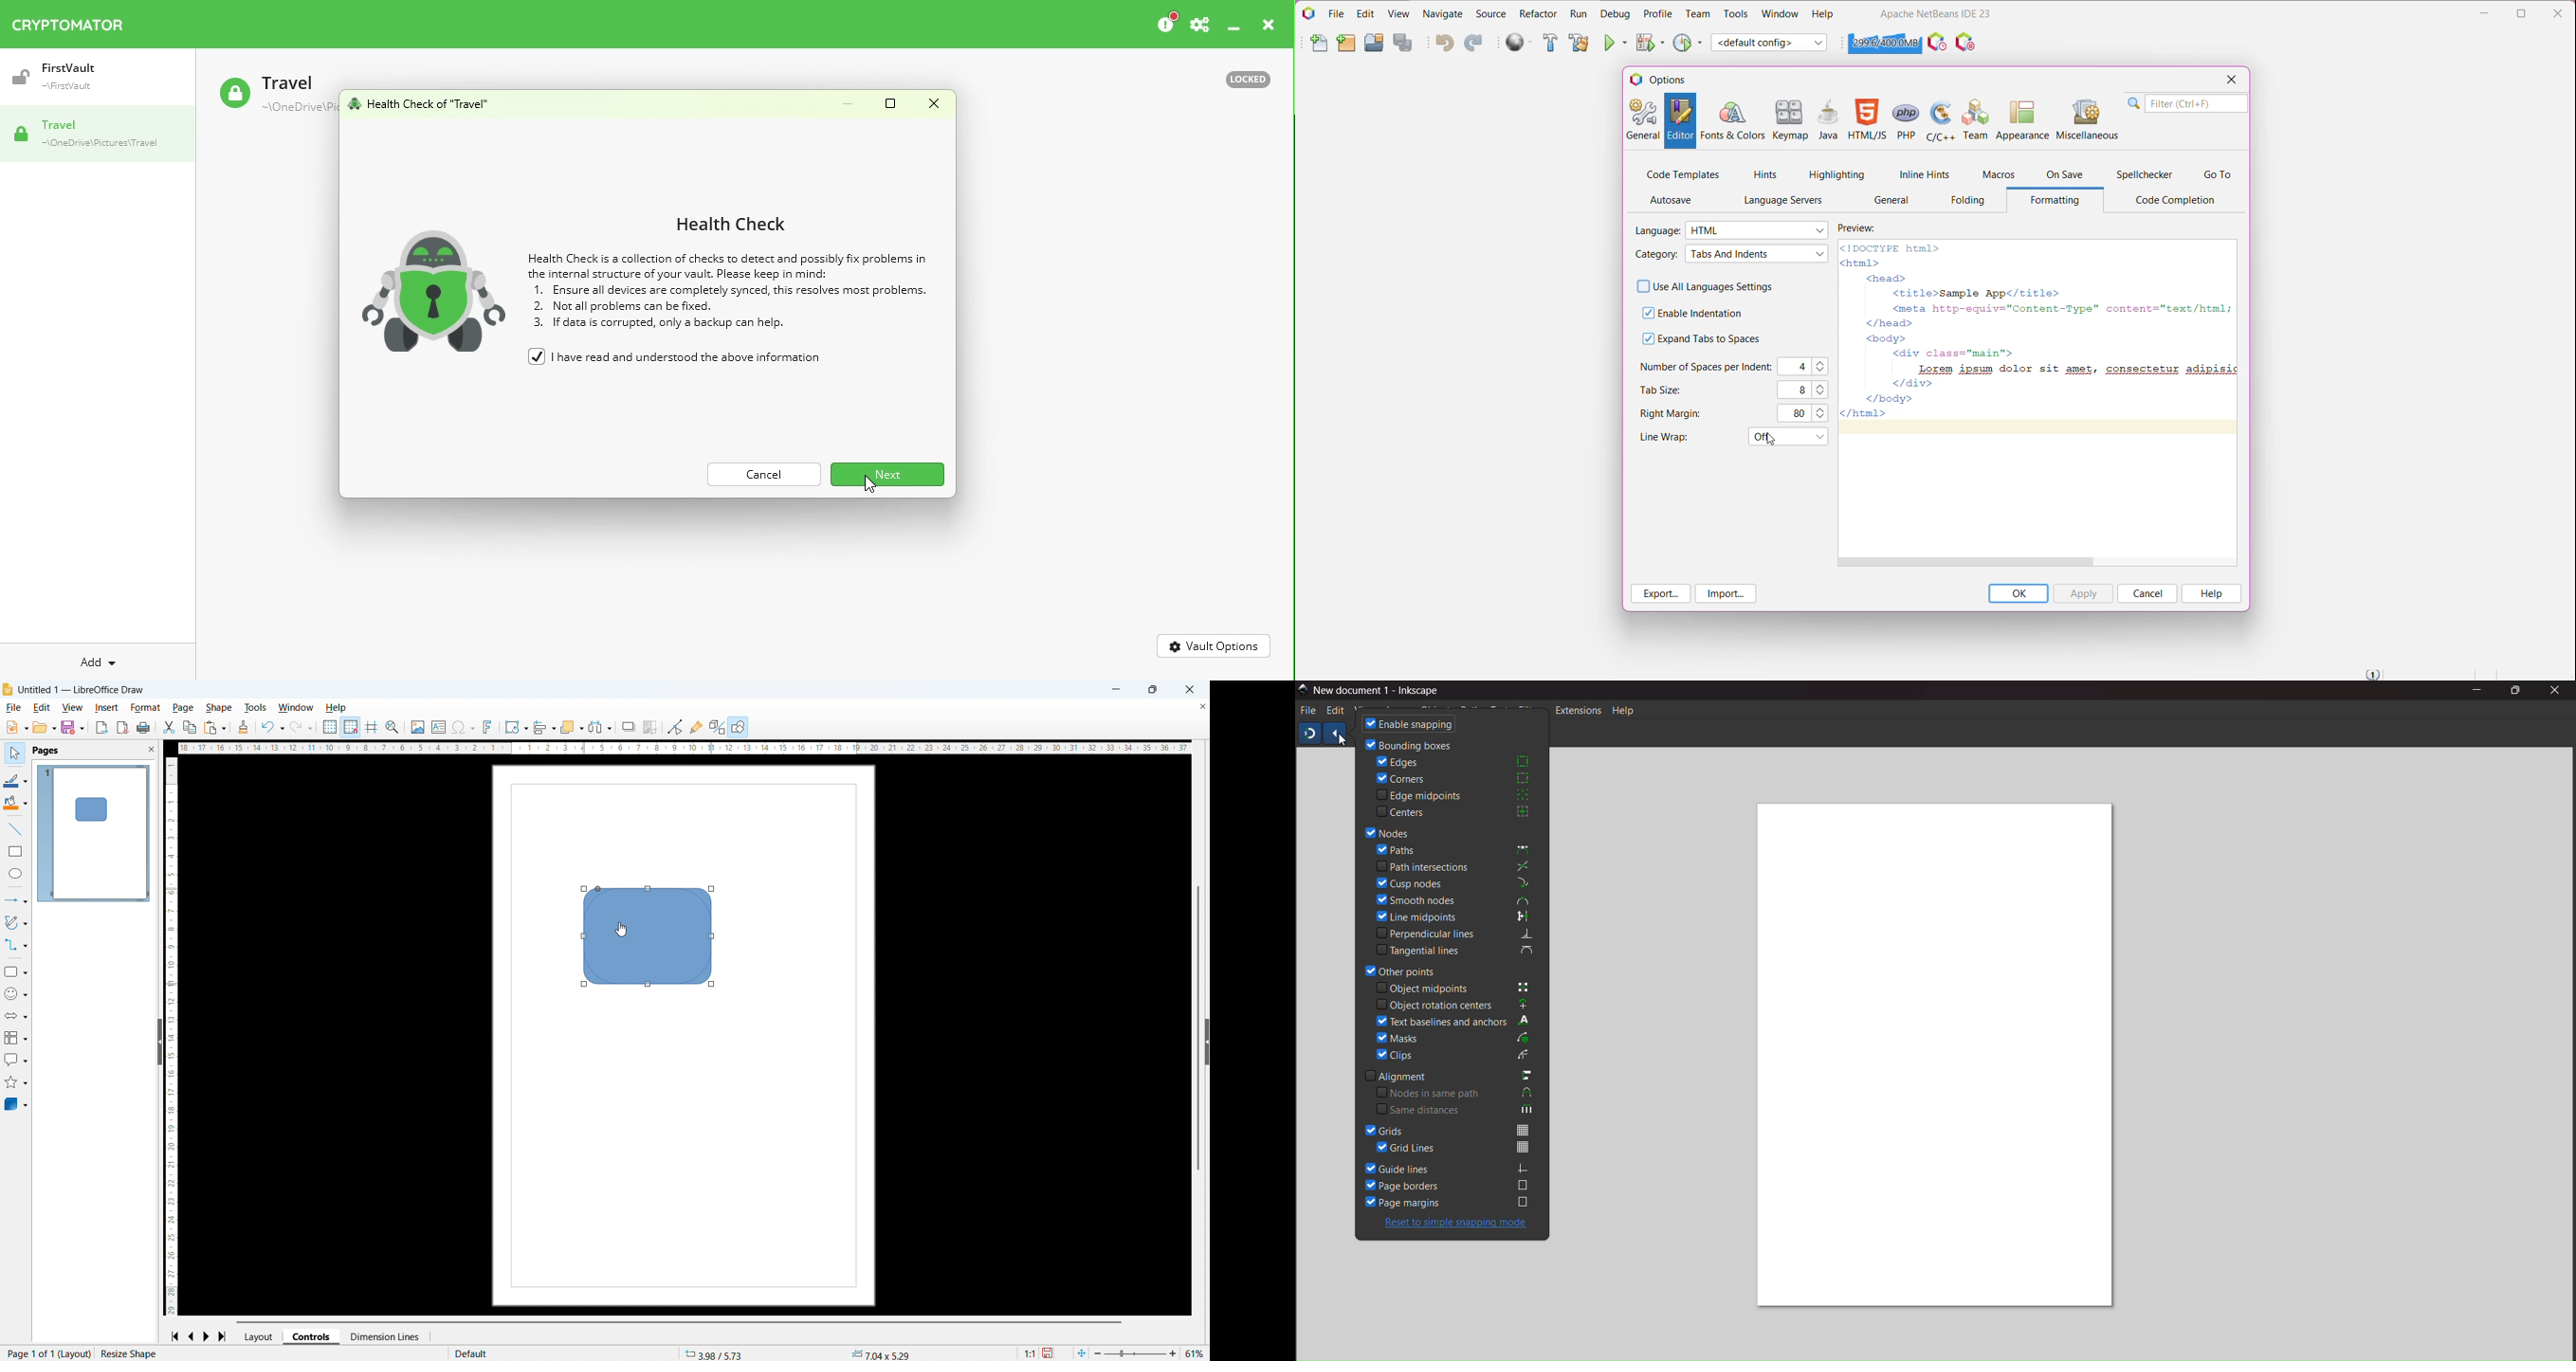  I want to click on Appearance, so click(2022, 118).